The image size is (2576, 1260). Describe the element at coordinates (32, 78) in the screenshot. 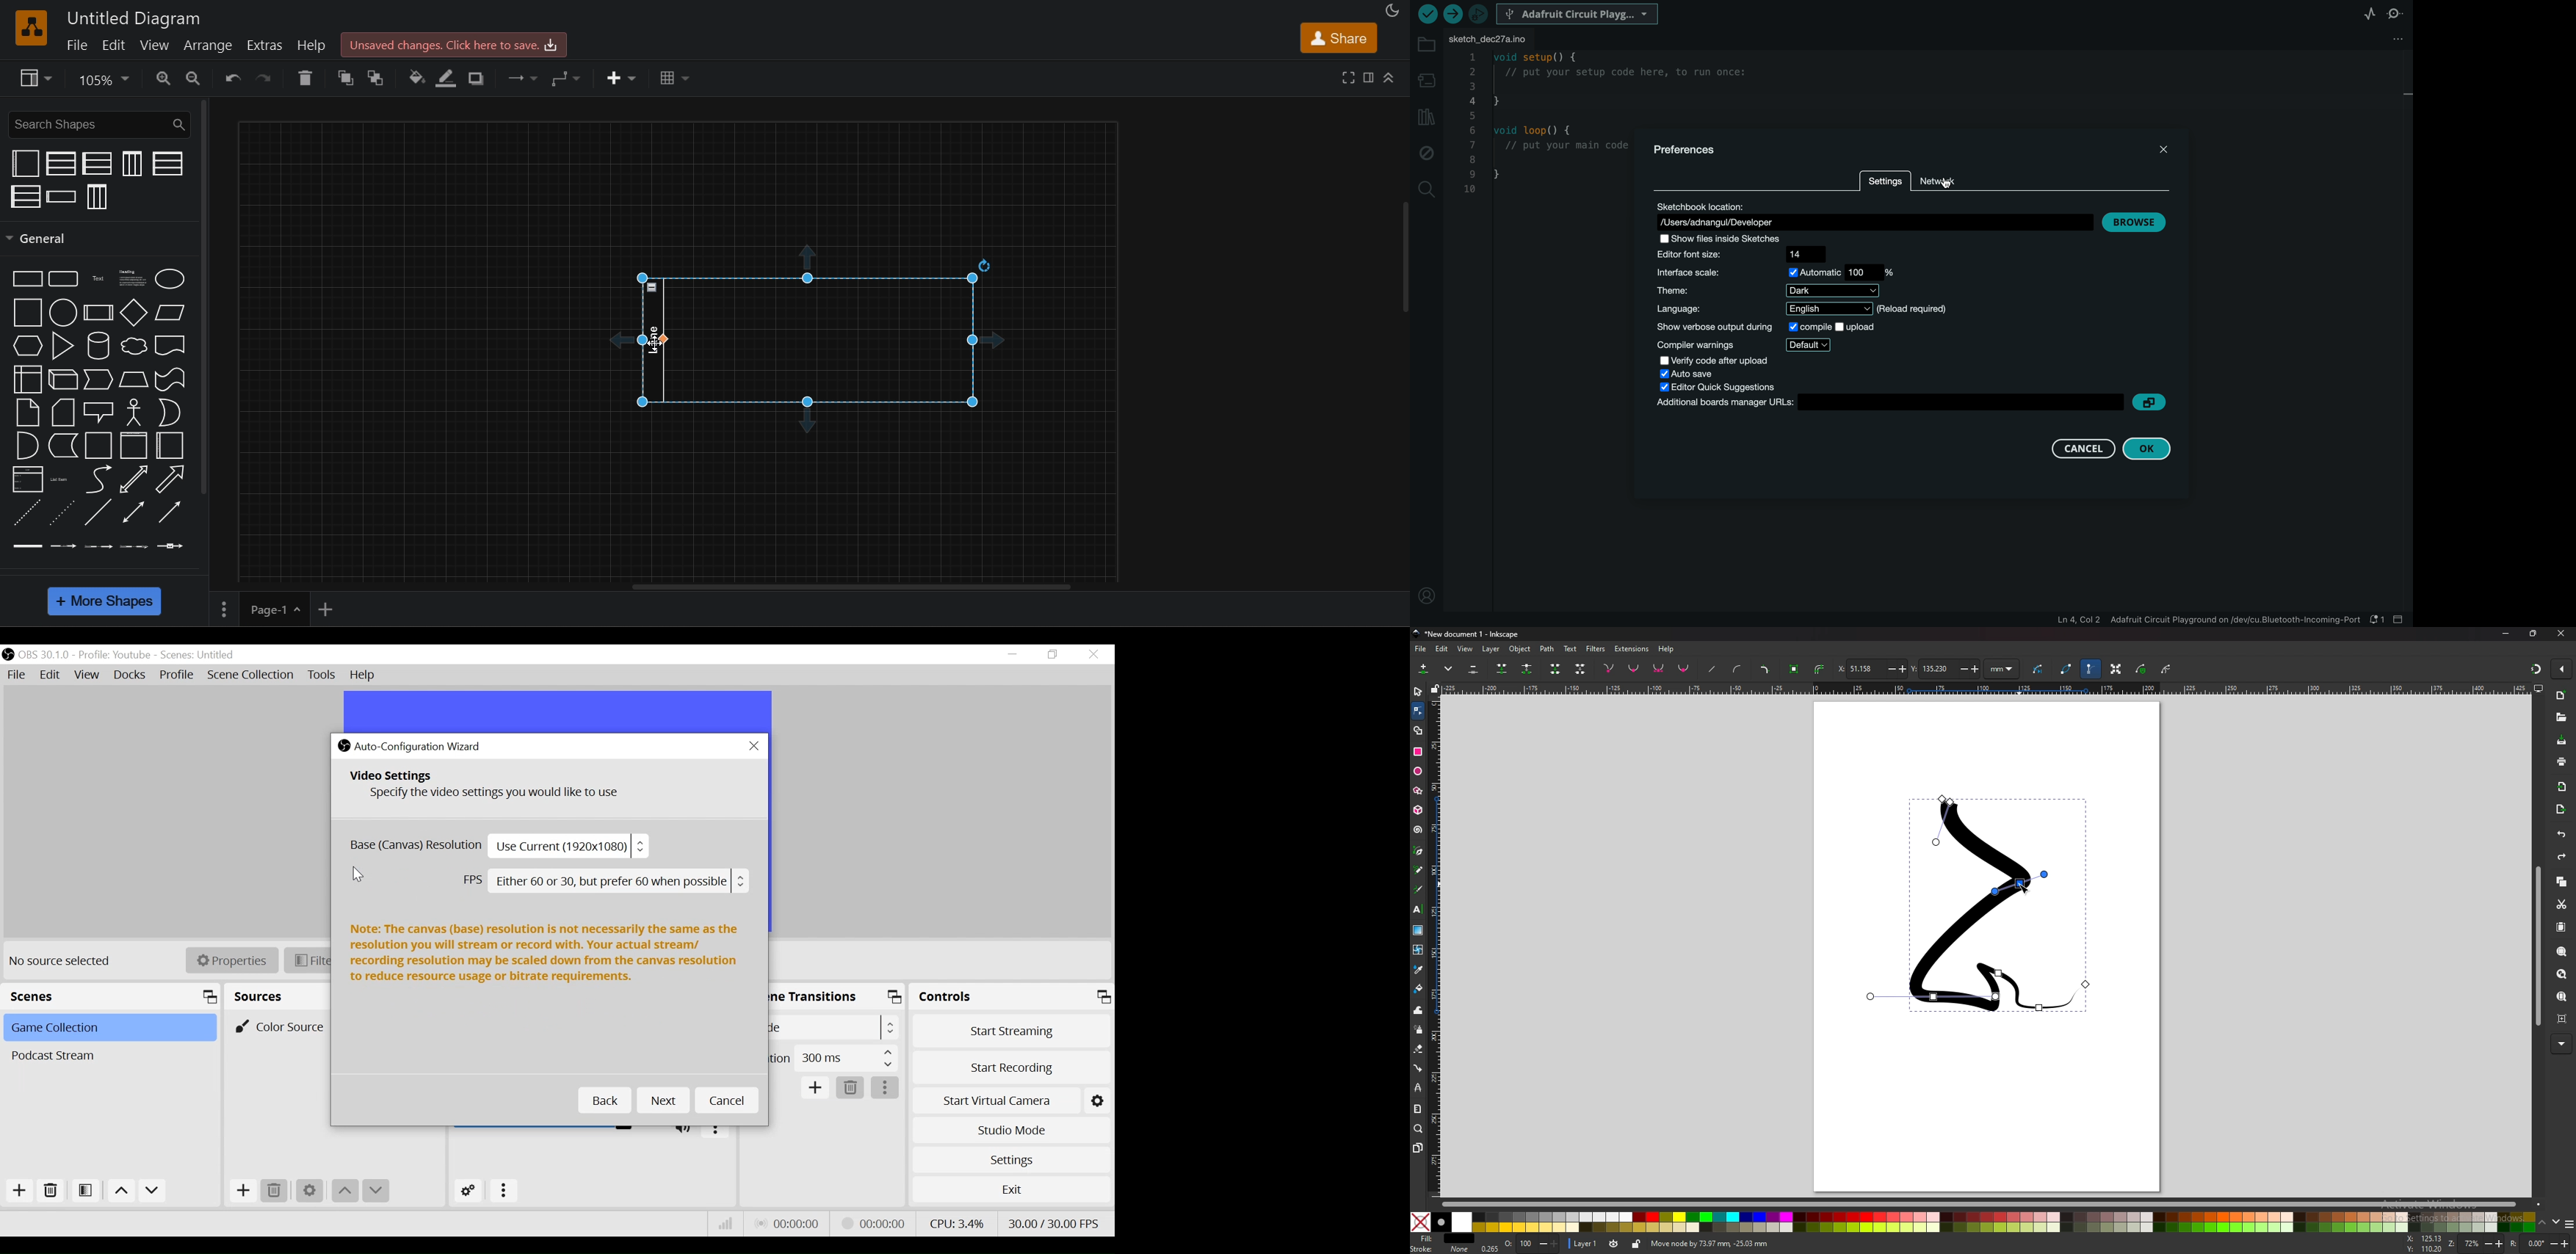

I see `view` at that location.